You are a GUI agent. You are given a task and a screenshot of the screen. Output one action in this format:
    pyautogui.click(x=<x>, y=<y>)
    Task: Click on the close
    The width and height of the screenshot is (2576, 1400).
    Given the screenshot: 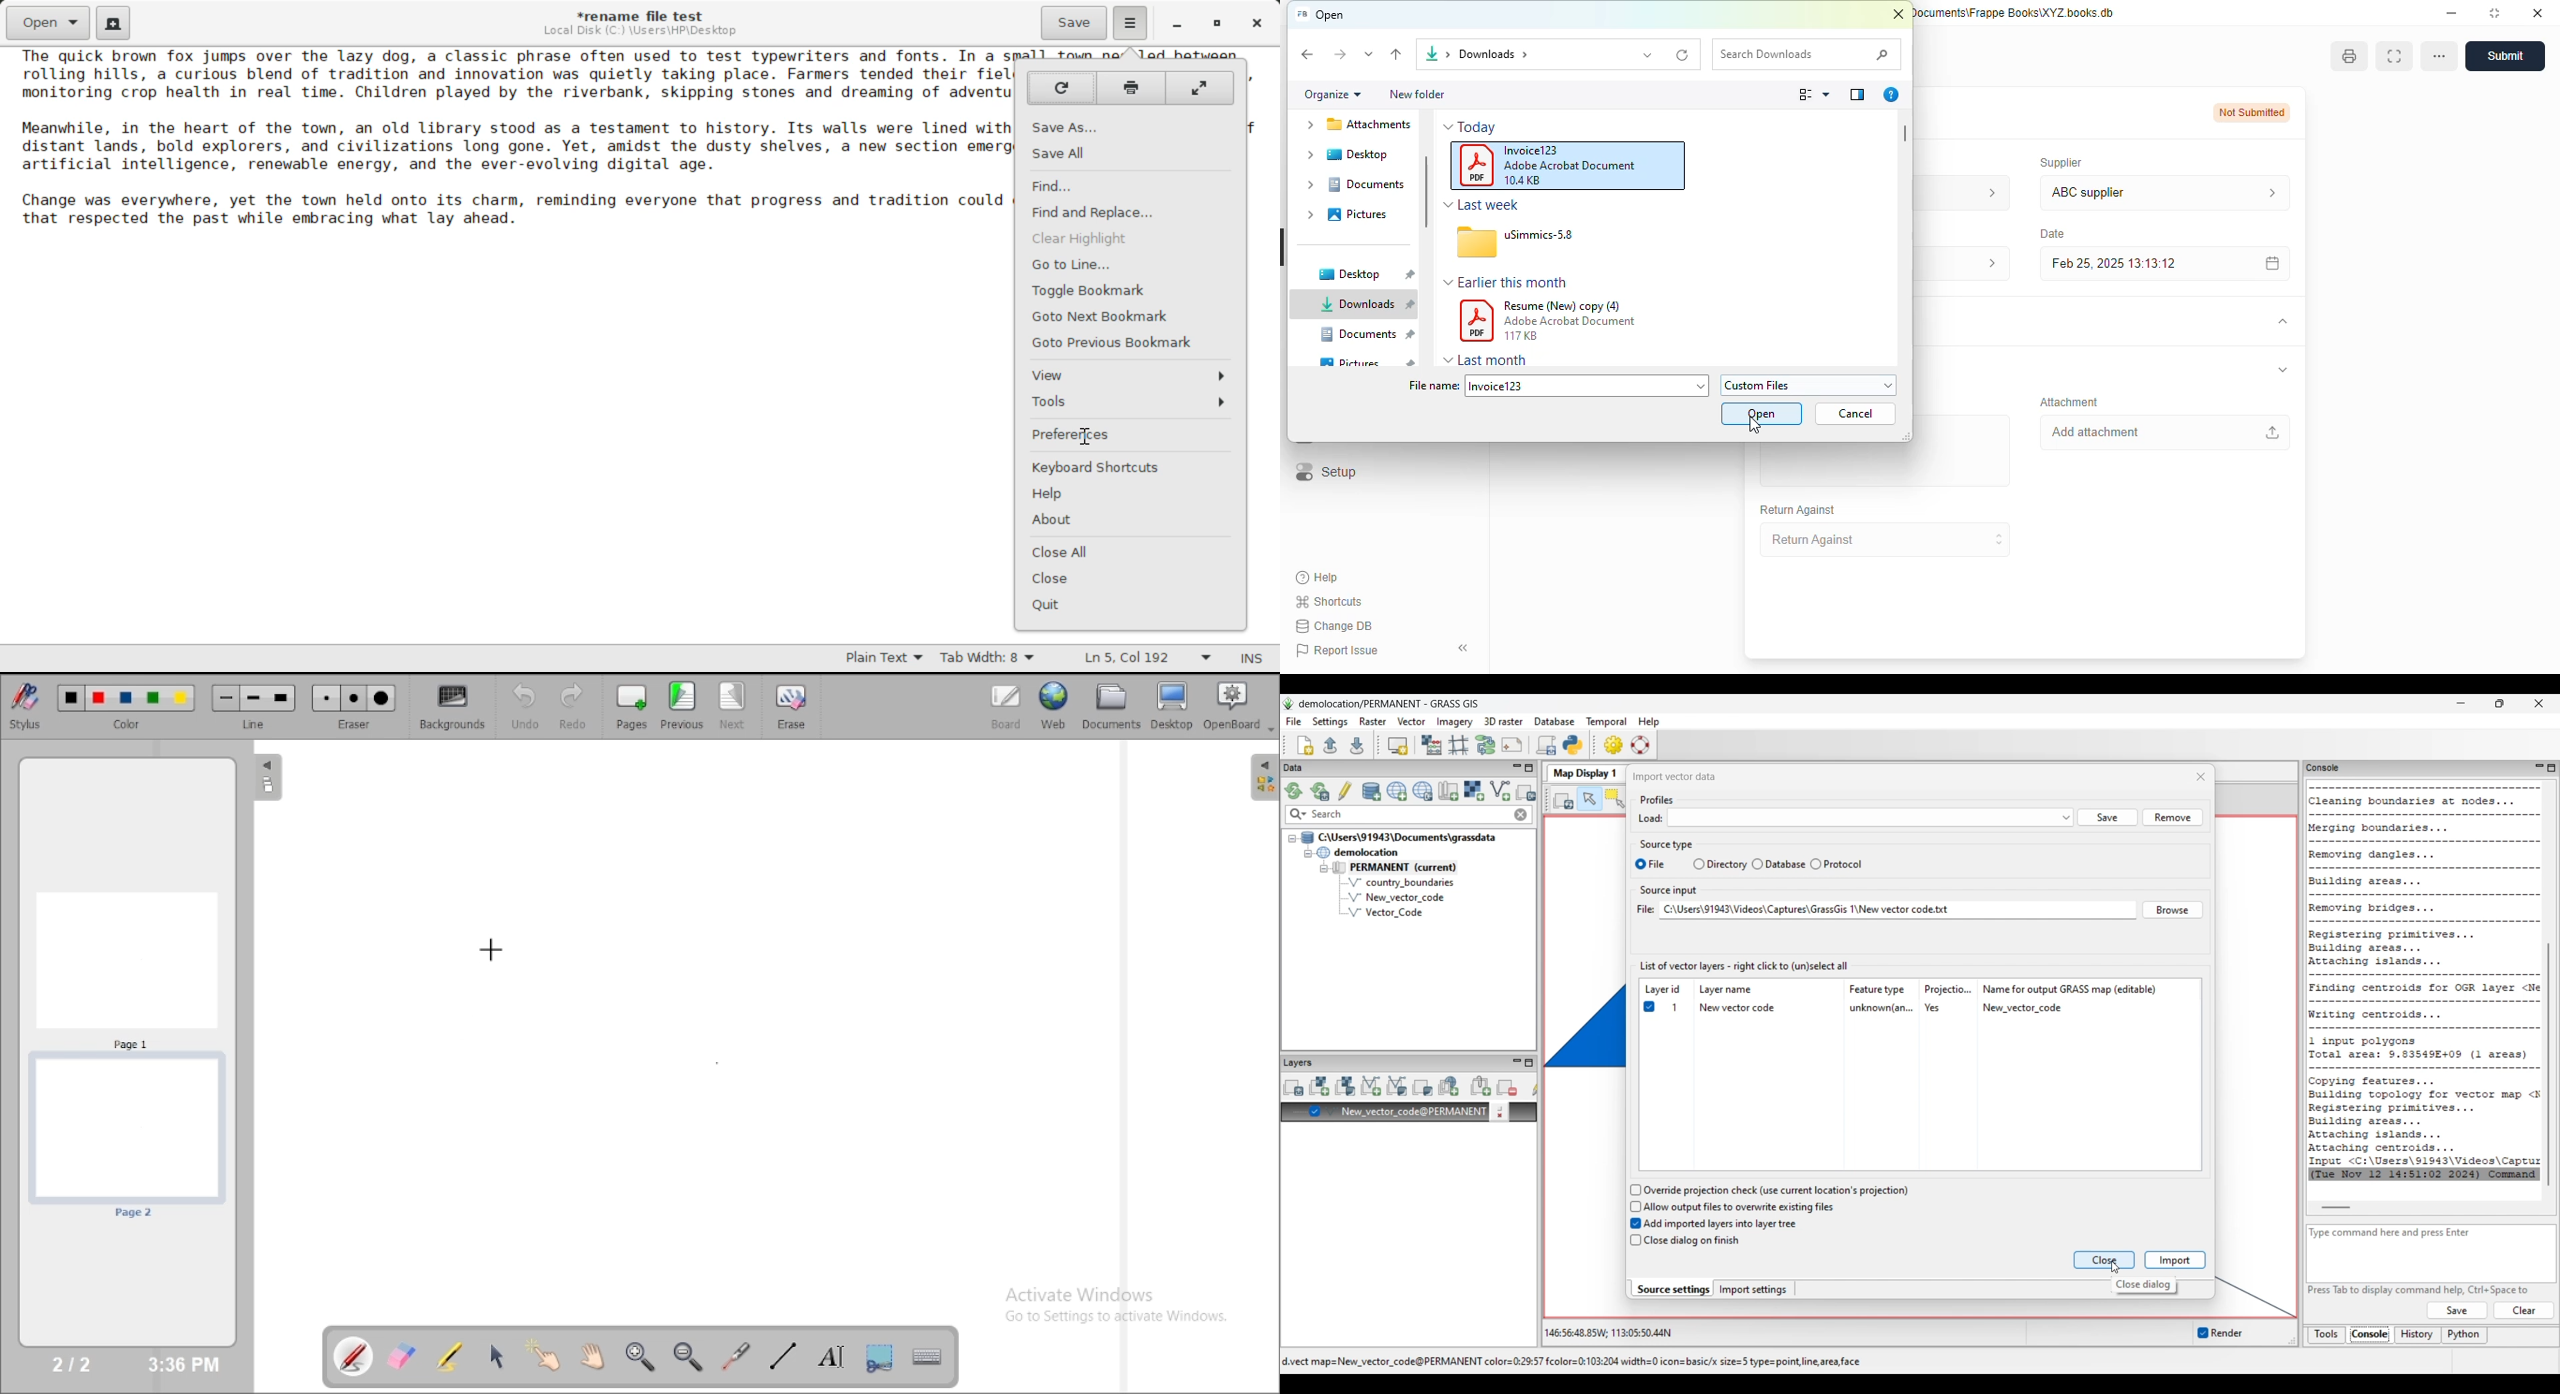 What is the action you would take?
    pyautogui.click(x=1898, y=15)
    